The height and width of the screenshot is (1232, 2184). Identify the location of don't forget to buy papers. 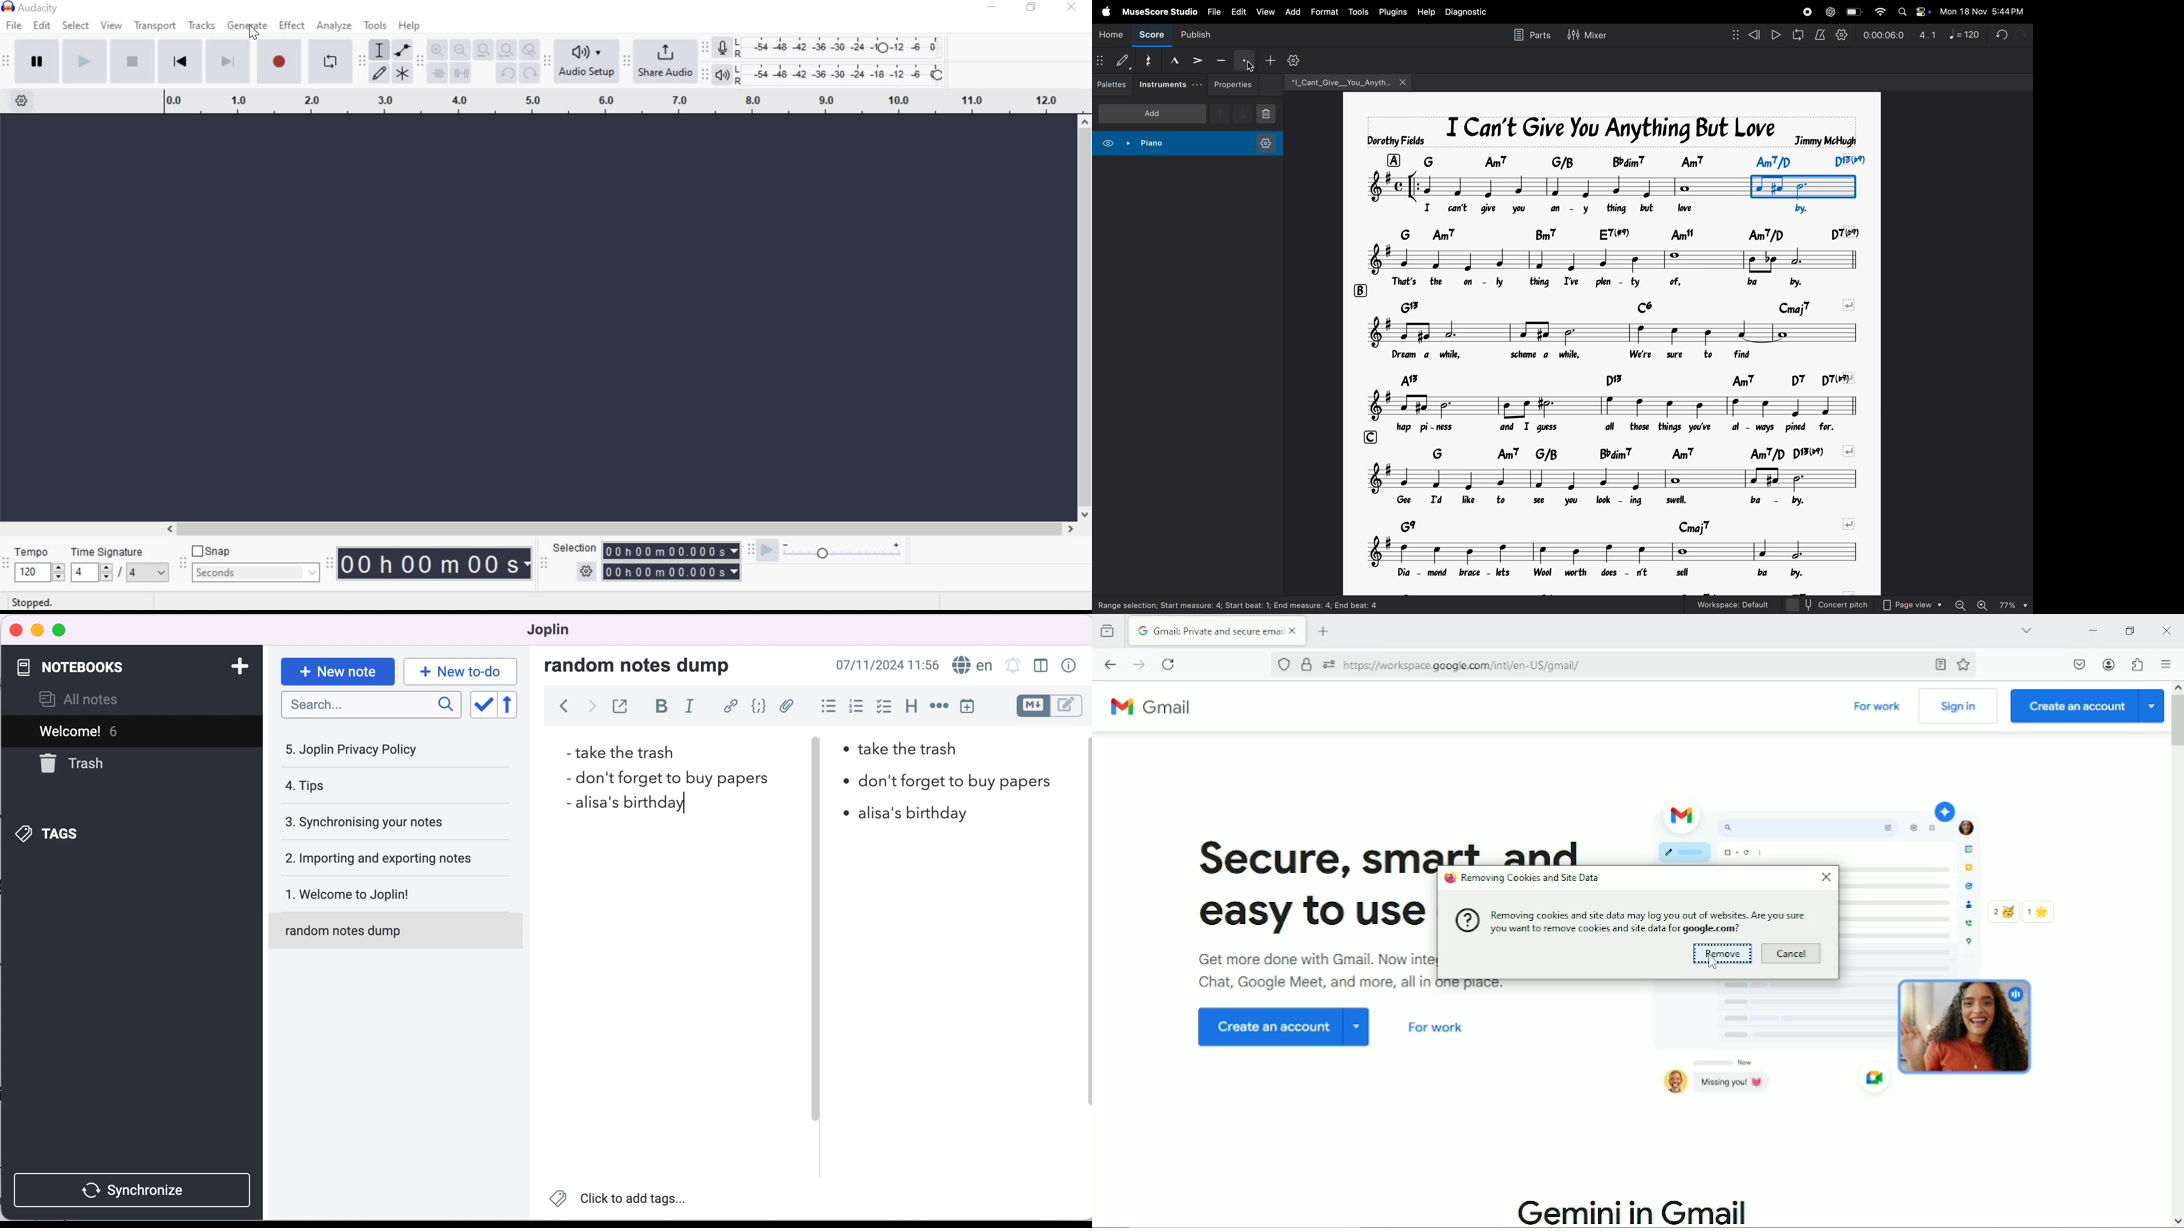
(946, 781).